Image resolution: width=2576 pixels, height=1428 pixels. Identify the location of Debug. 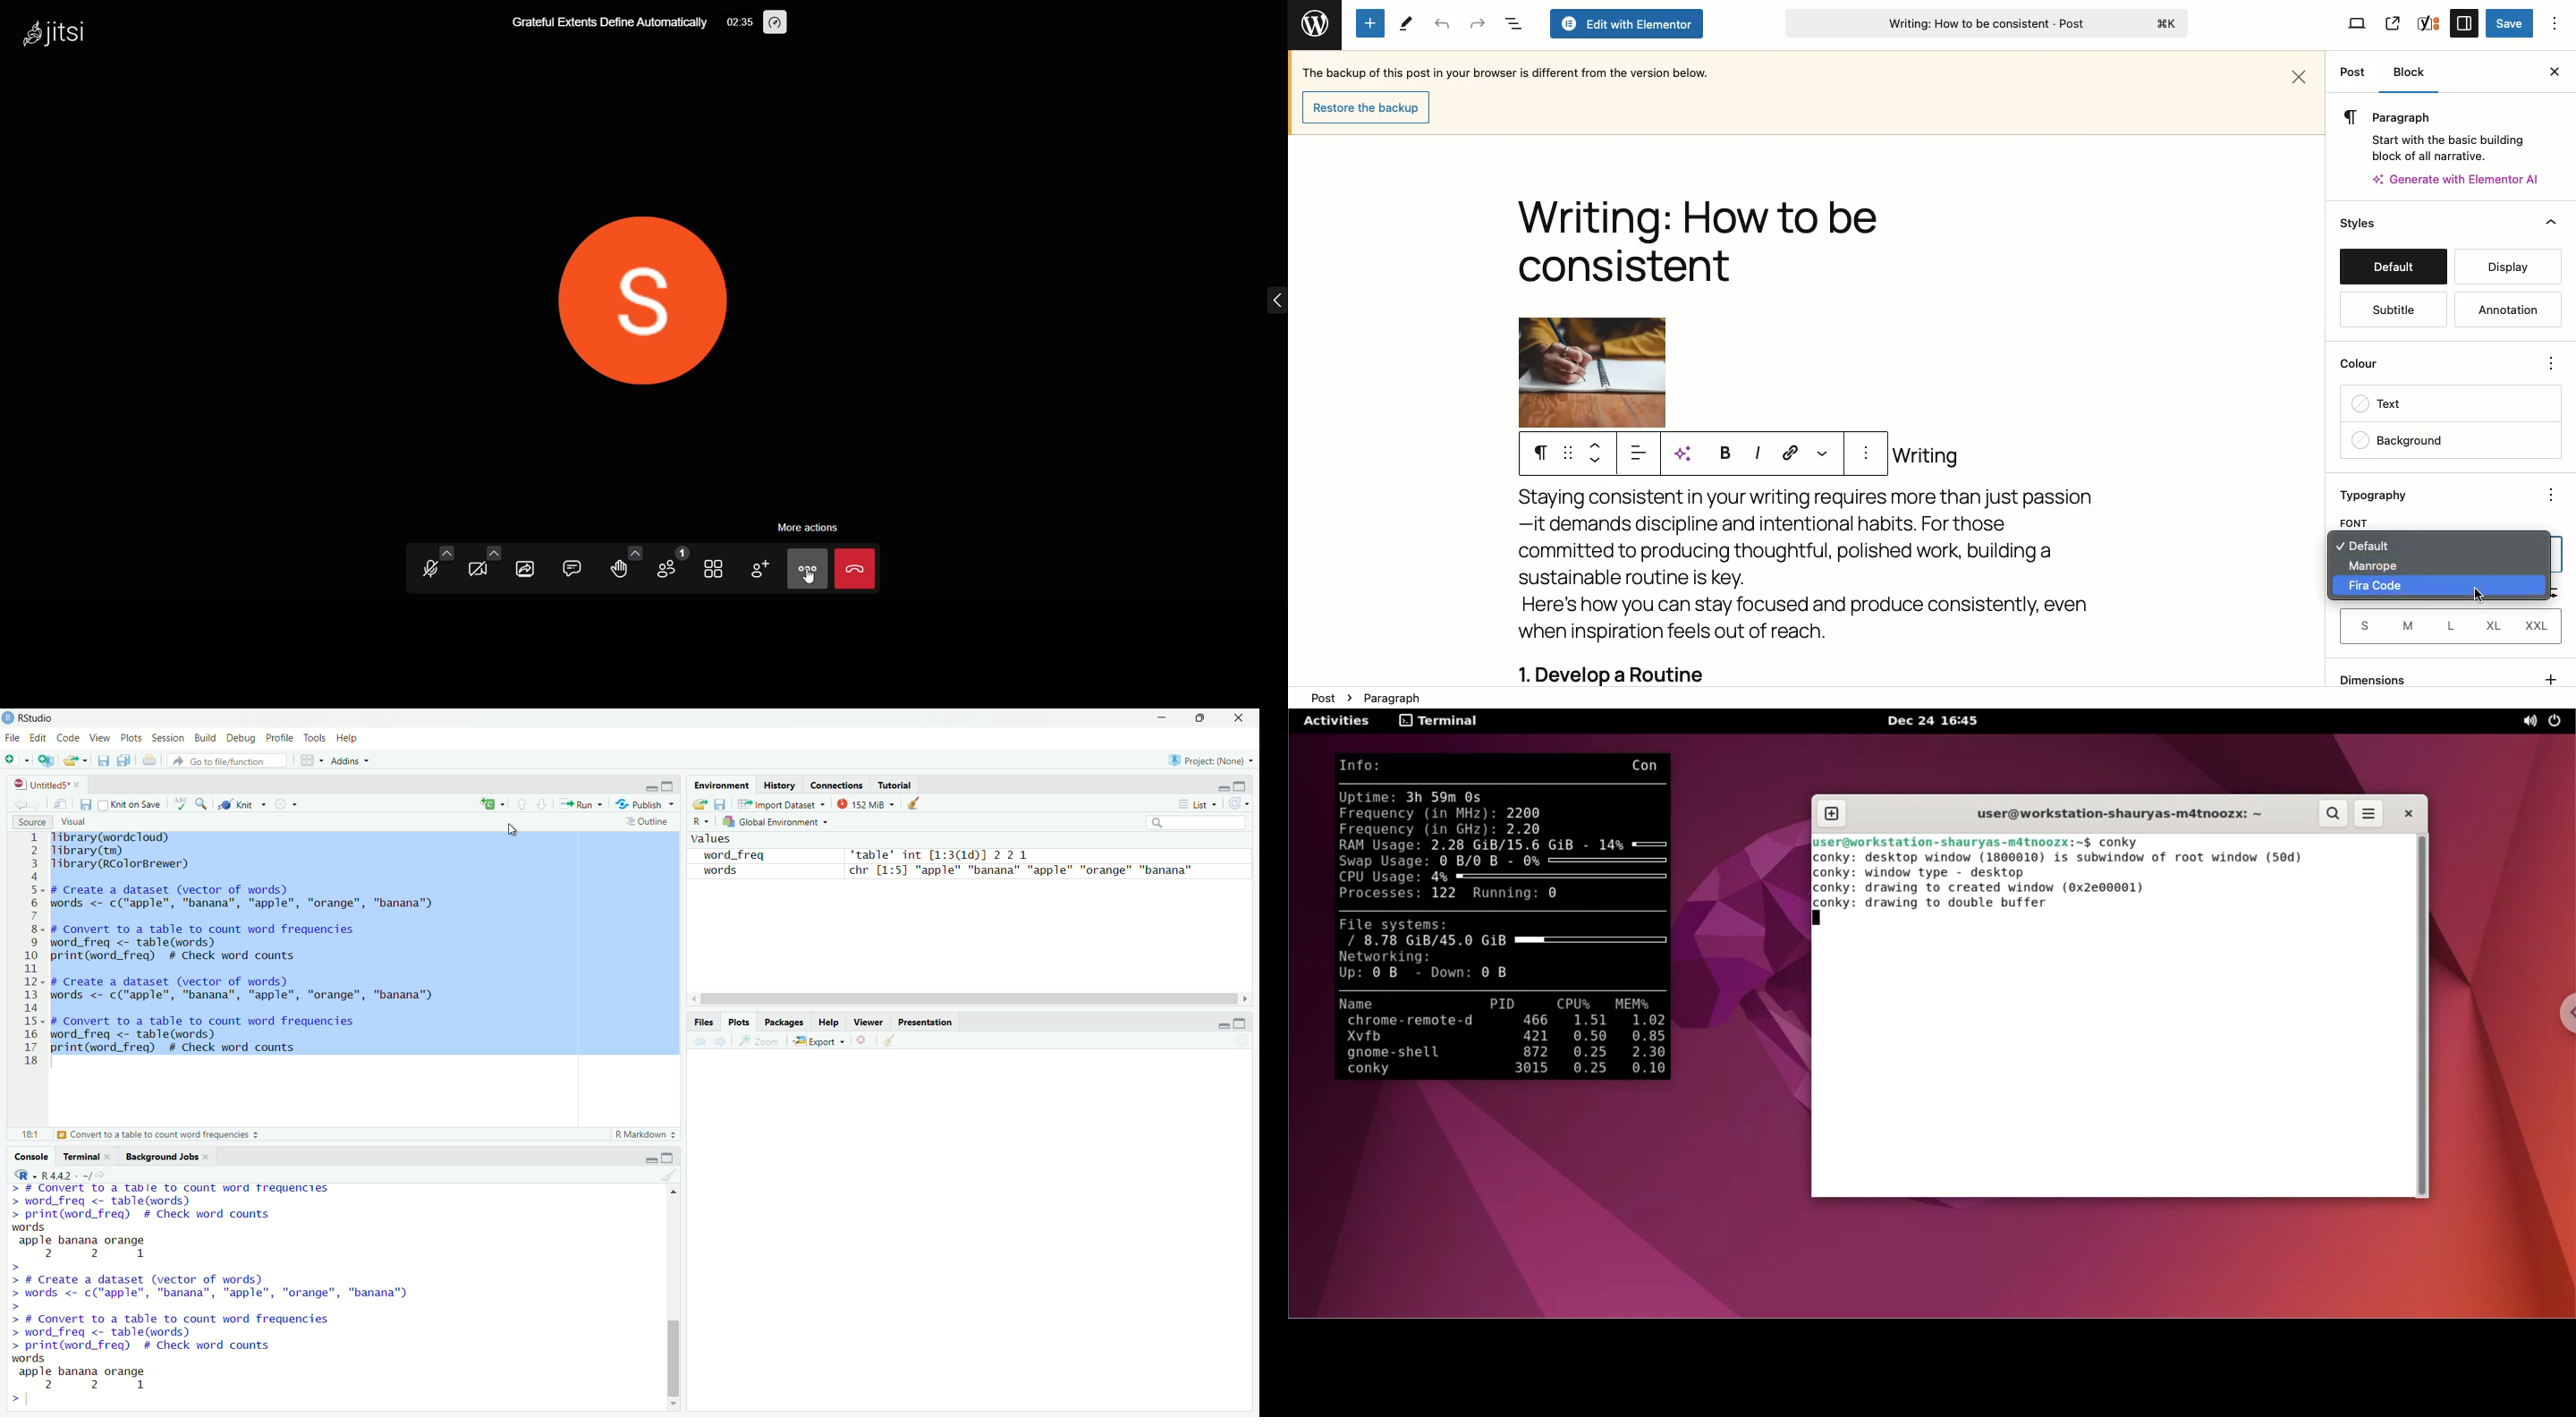
(240, 740).